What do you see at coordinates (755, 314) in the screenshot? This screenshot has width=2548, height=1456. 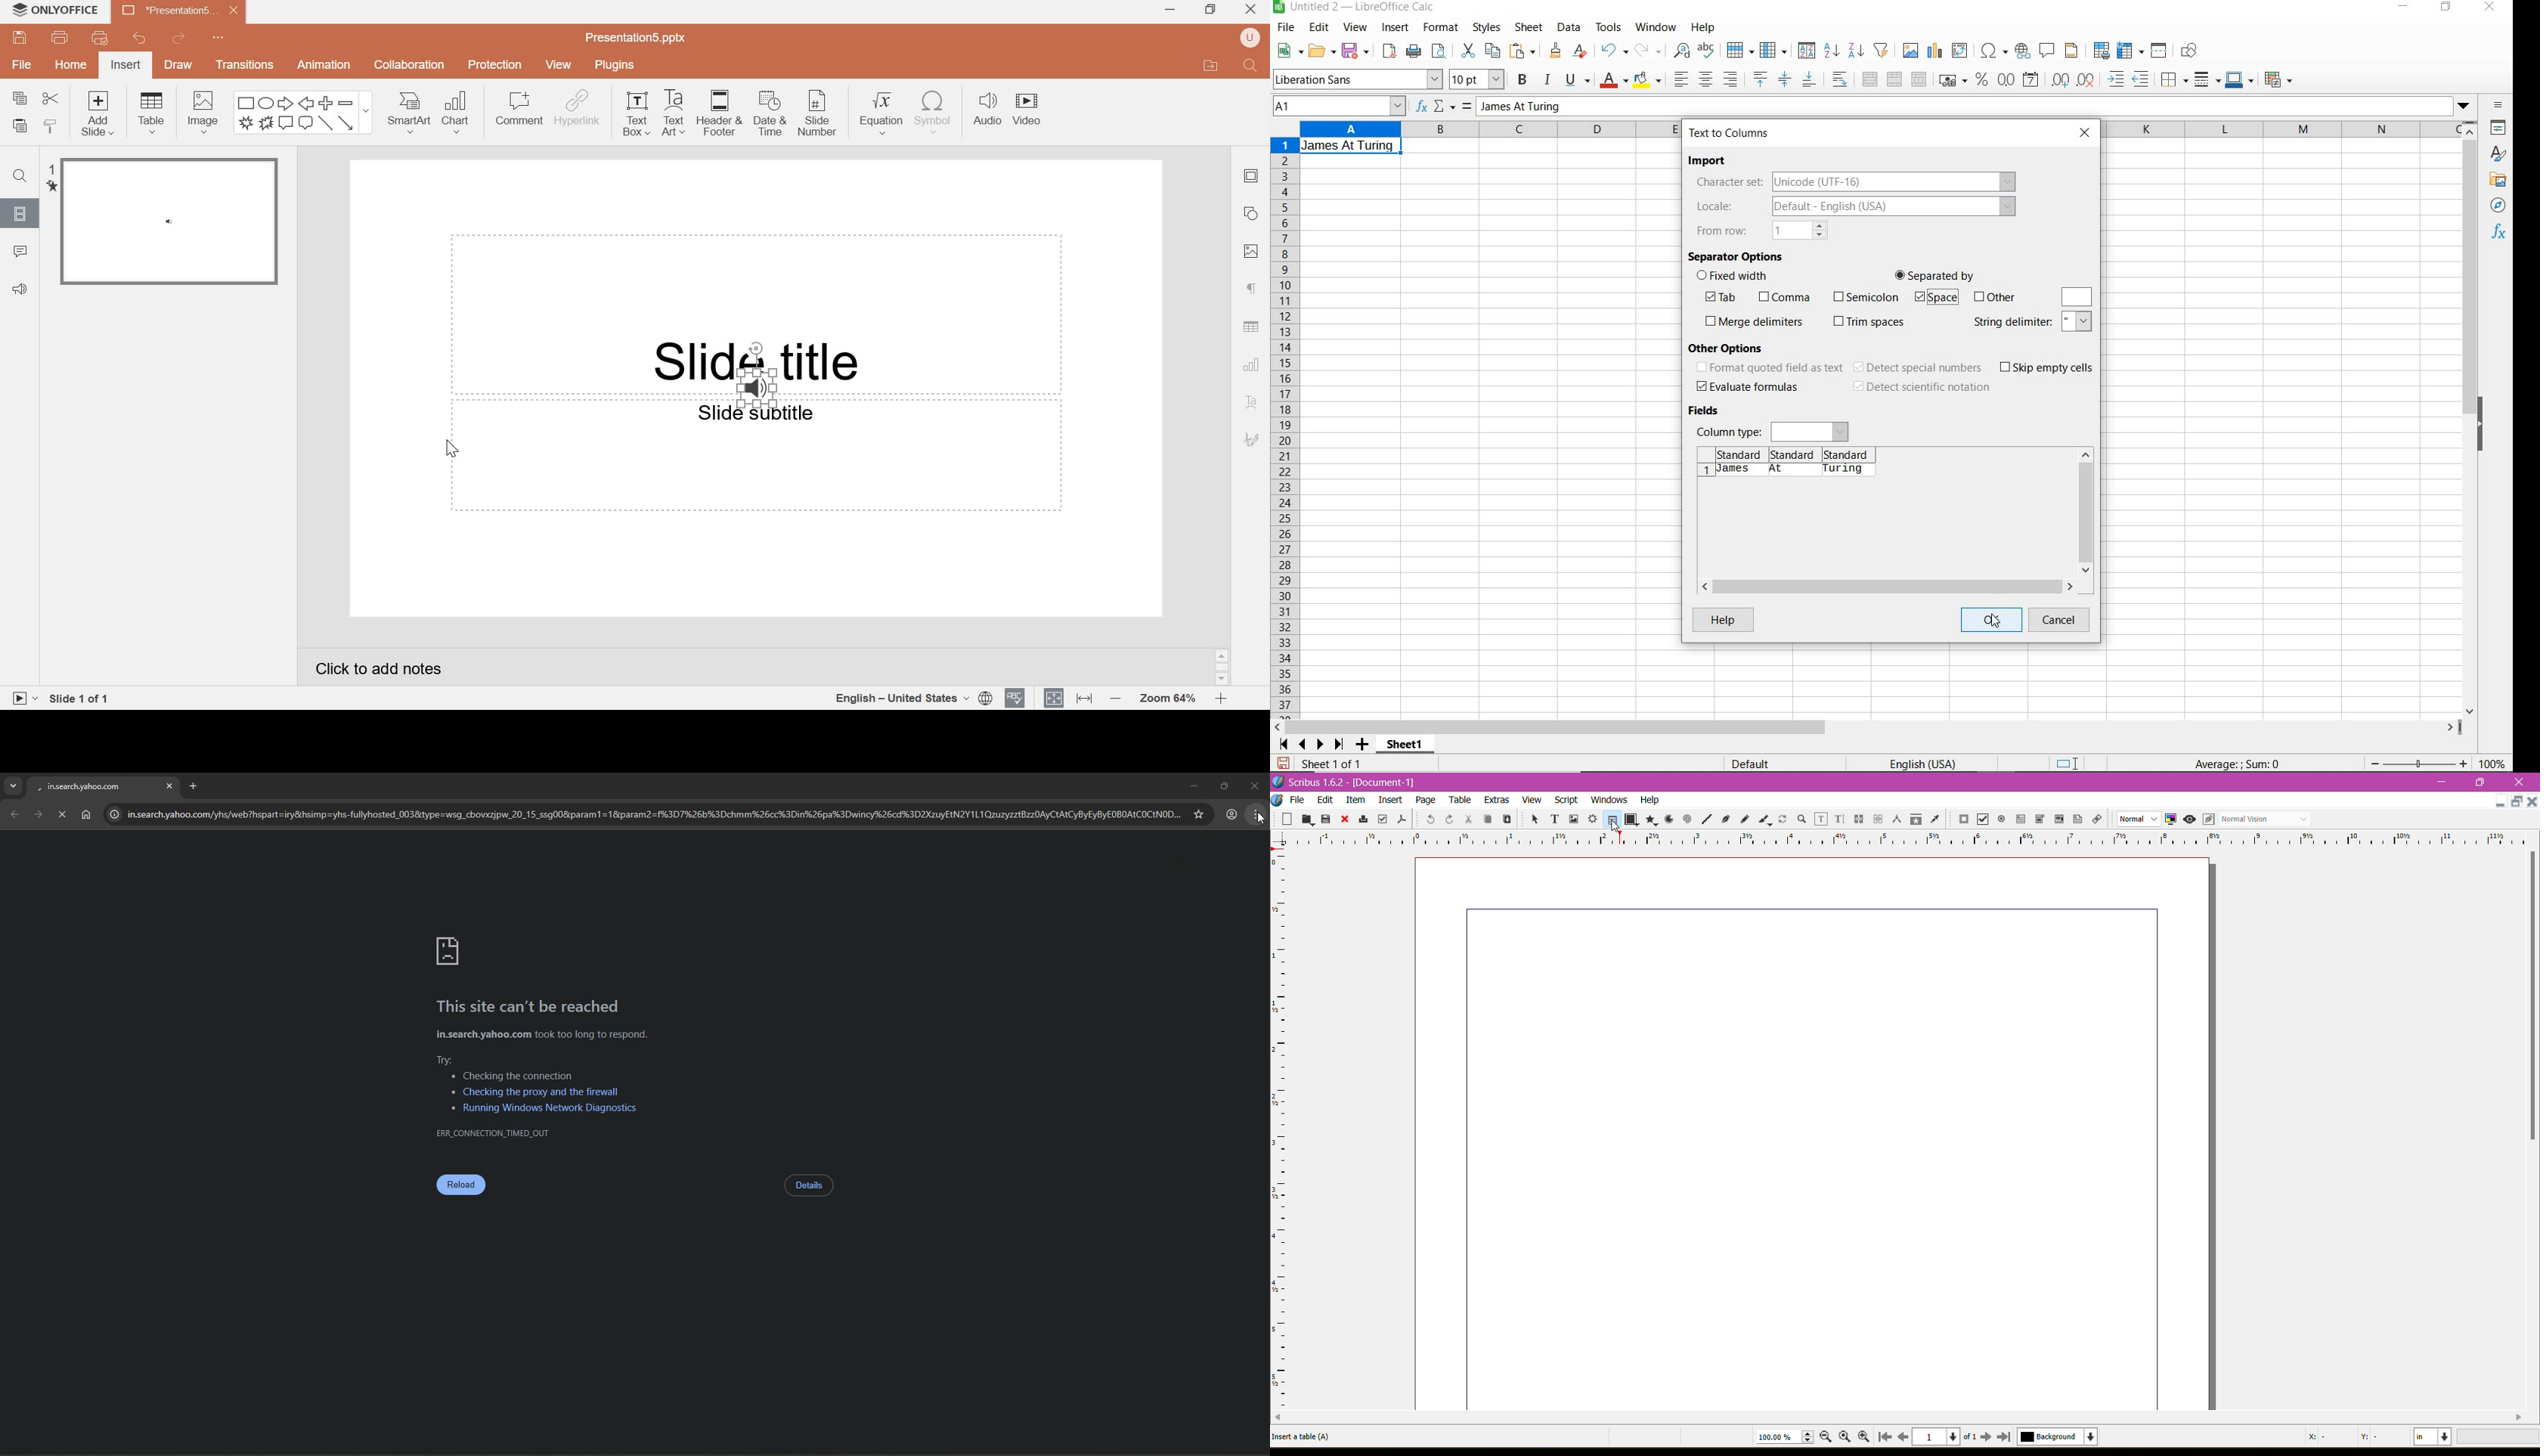 I see `Text field` at bounding box center [755, 314].